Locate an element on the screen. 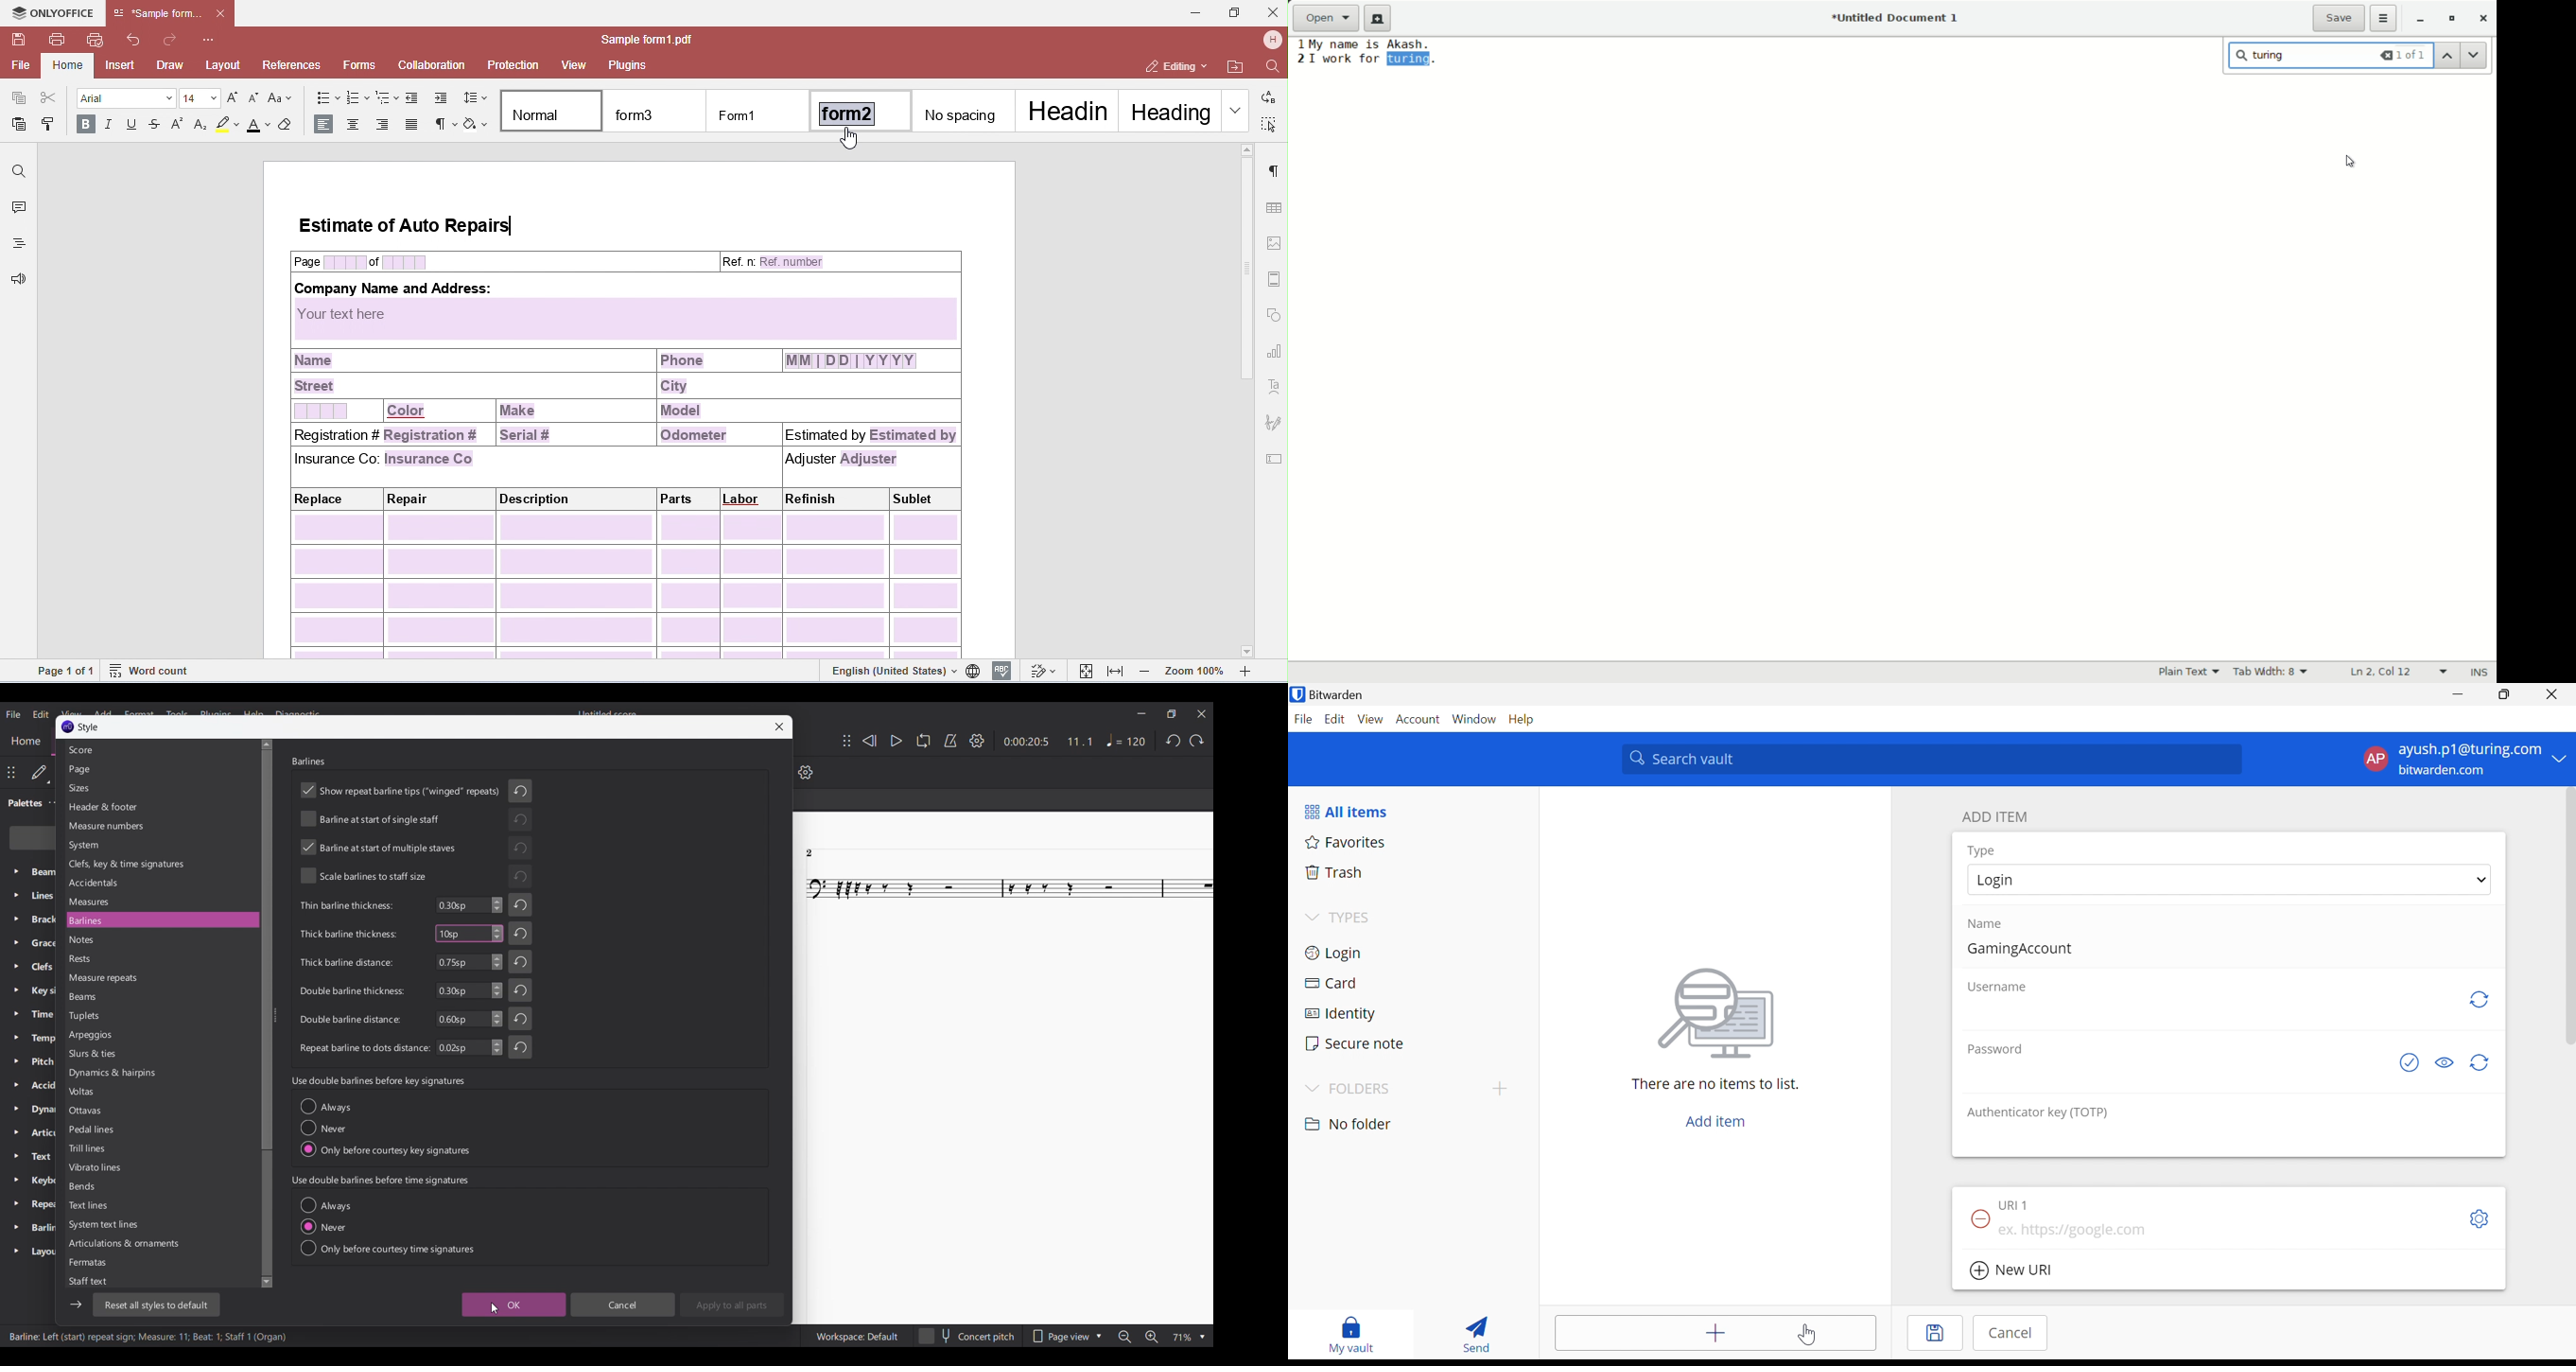 This screenshot has width=2576, height=1372. Cancel is located at coordinates (623, 1304).